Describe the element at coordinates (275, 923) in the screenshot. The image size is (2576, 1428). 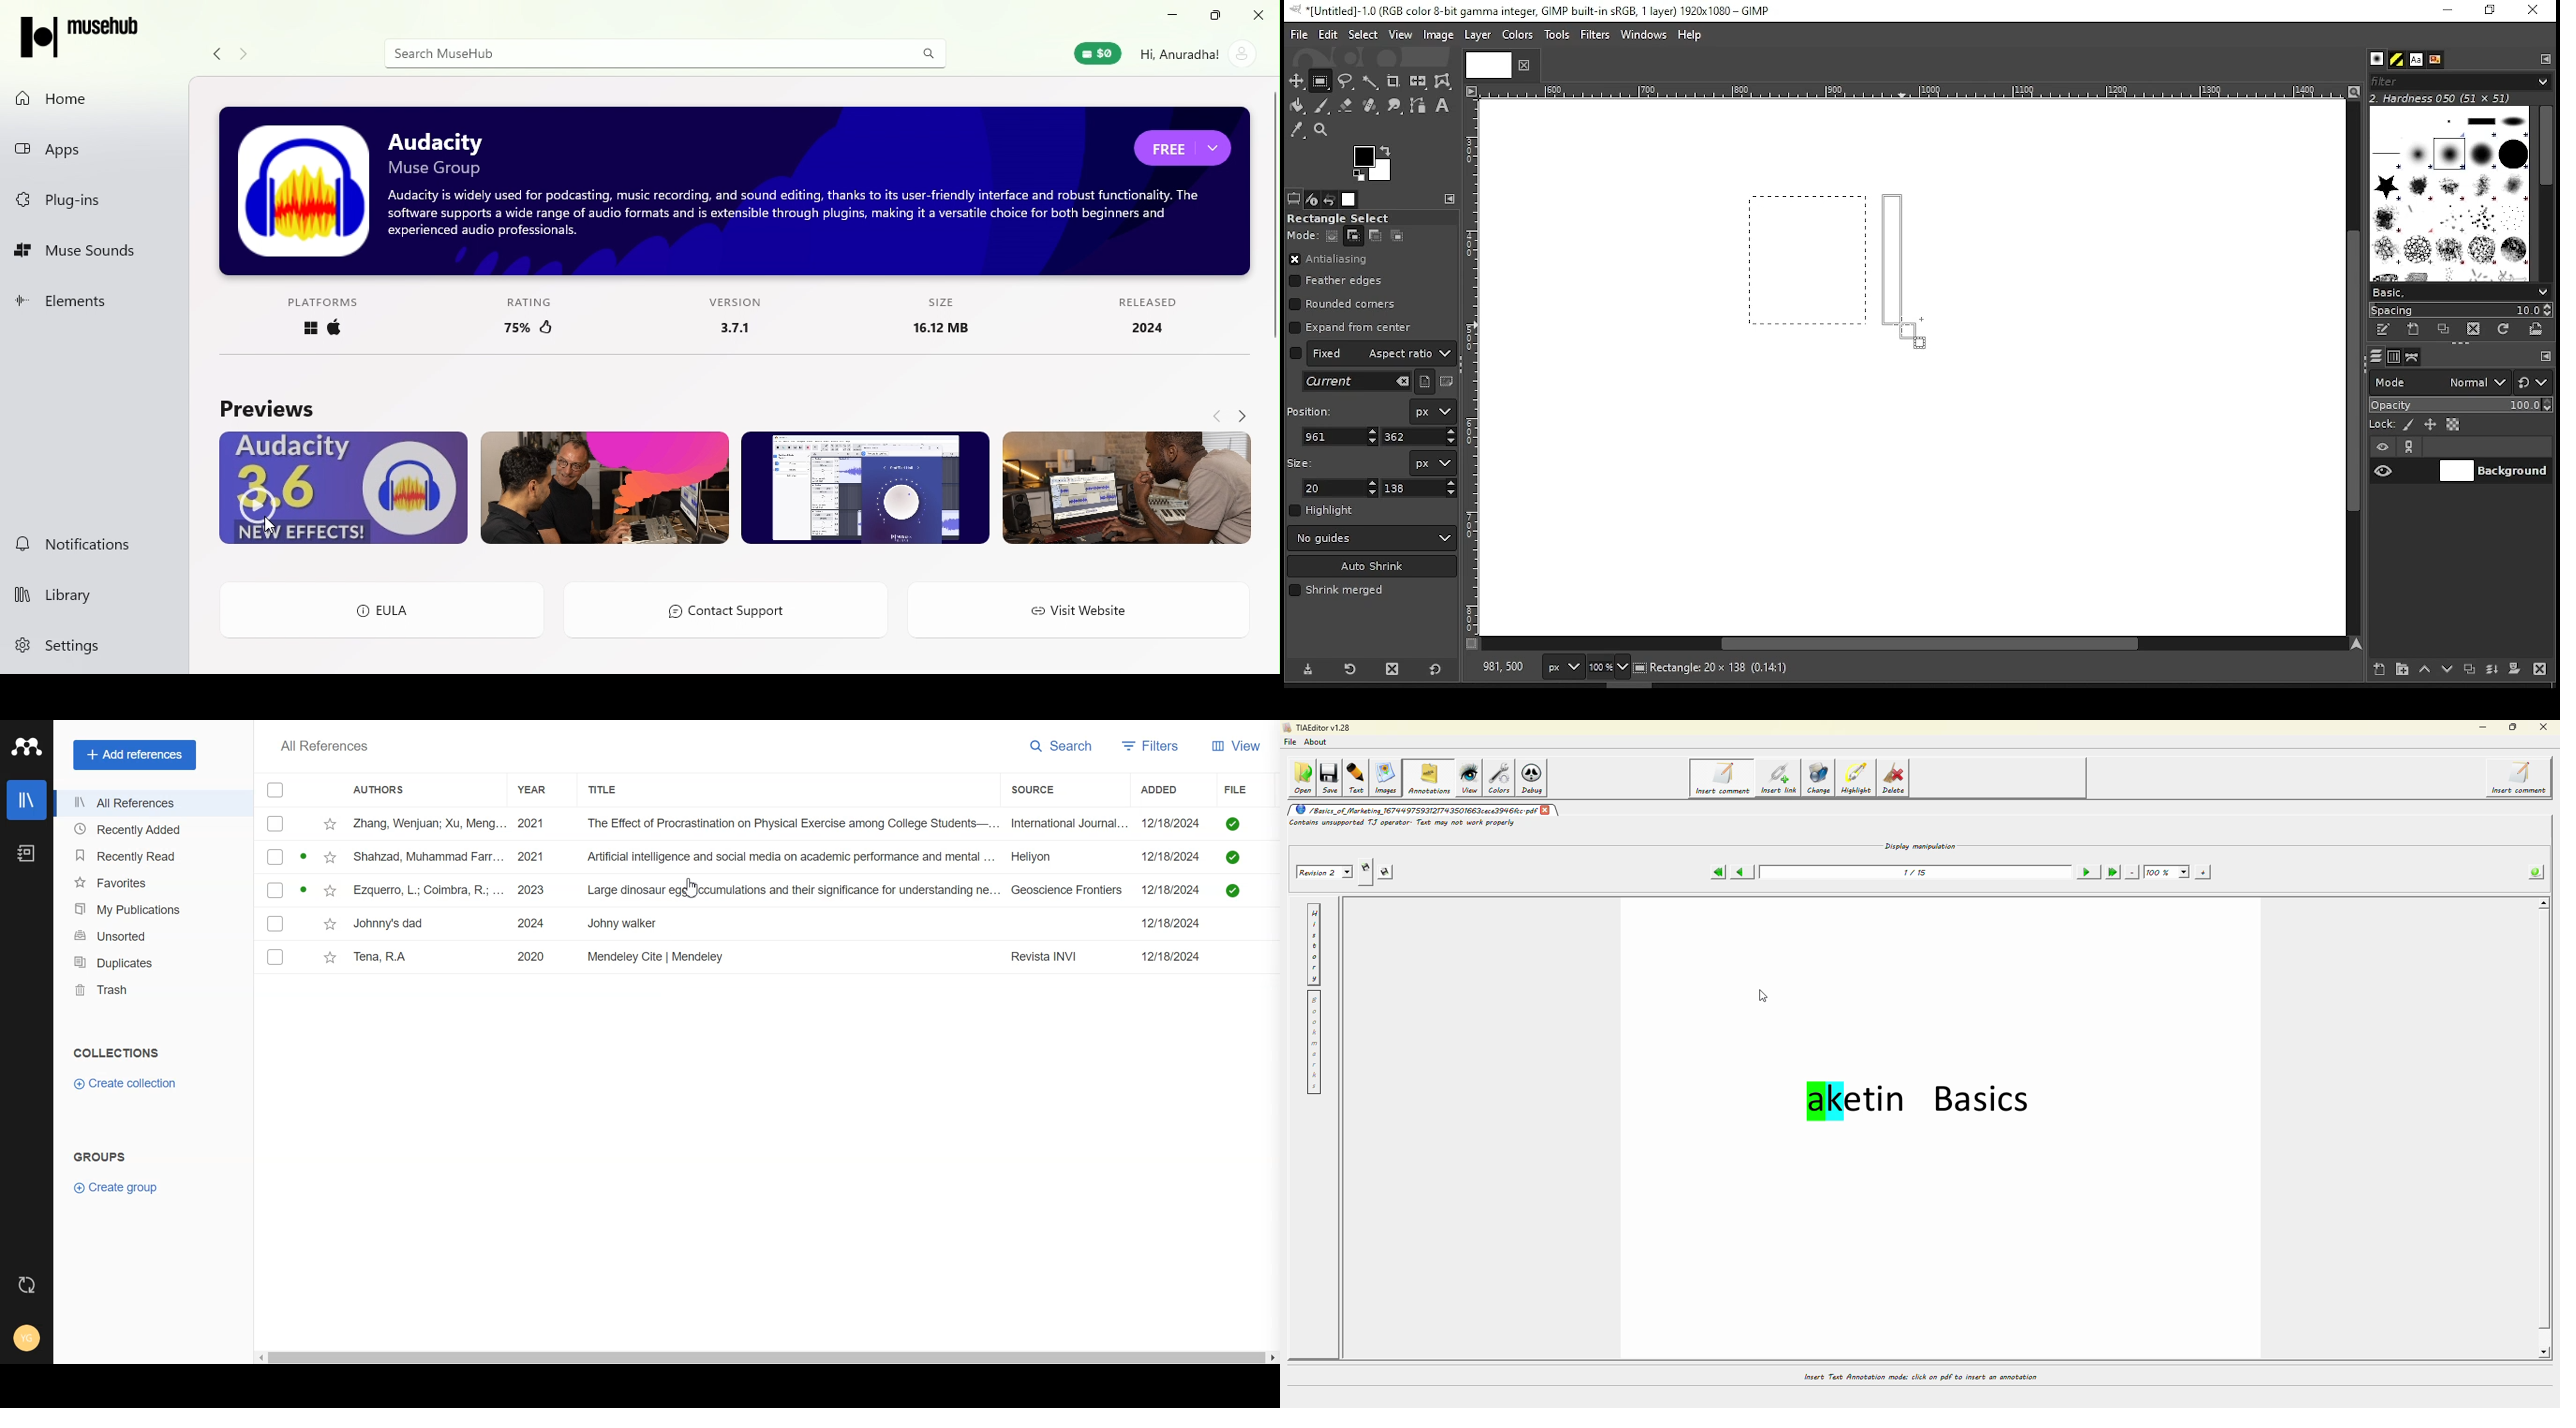
I see `Checkbox` at that location.